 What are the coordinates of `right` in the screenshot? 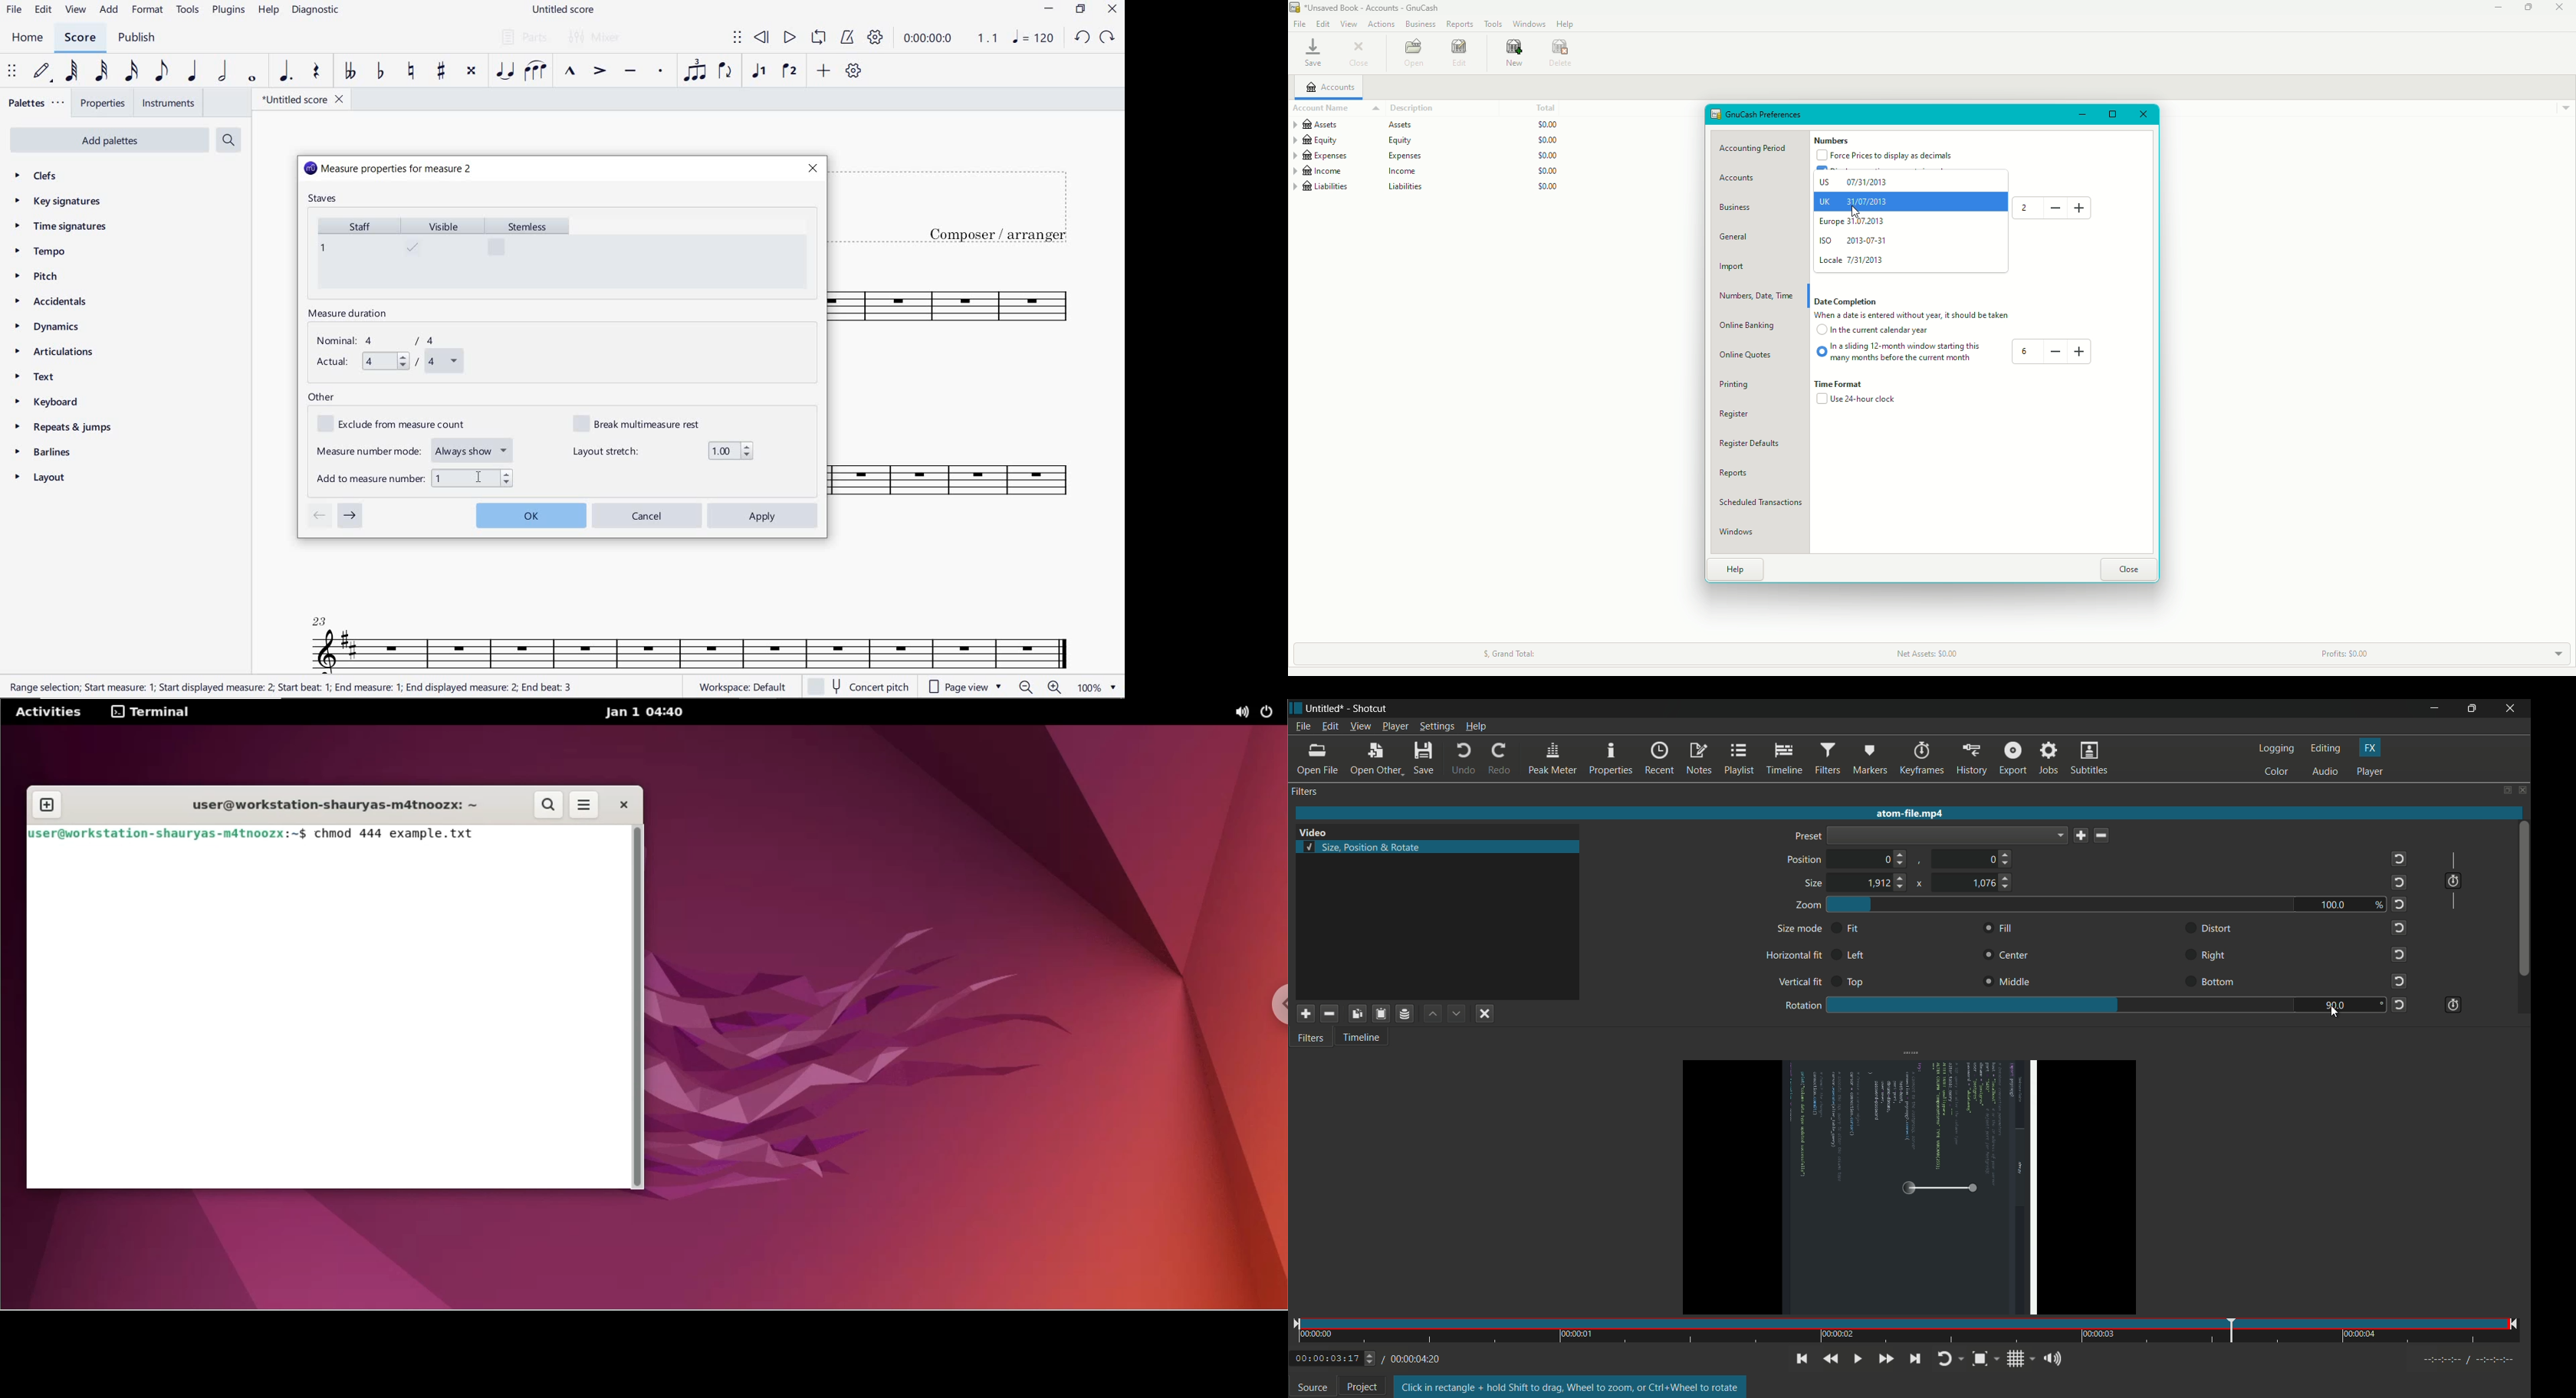 It's located at (2216, 956).